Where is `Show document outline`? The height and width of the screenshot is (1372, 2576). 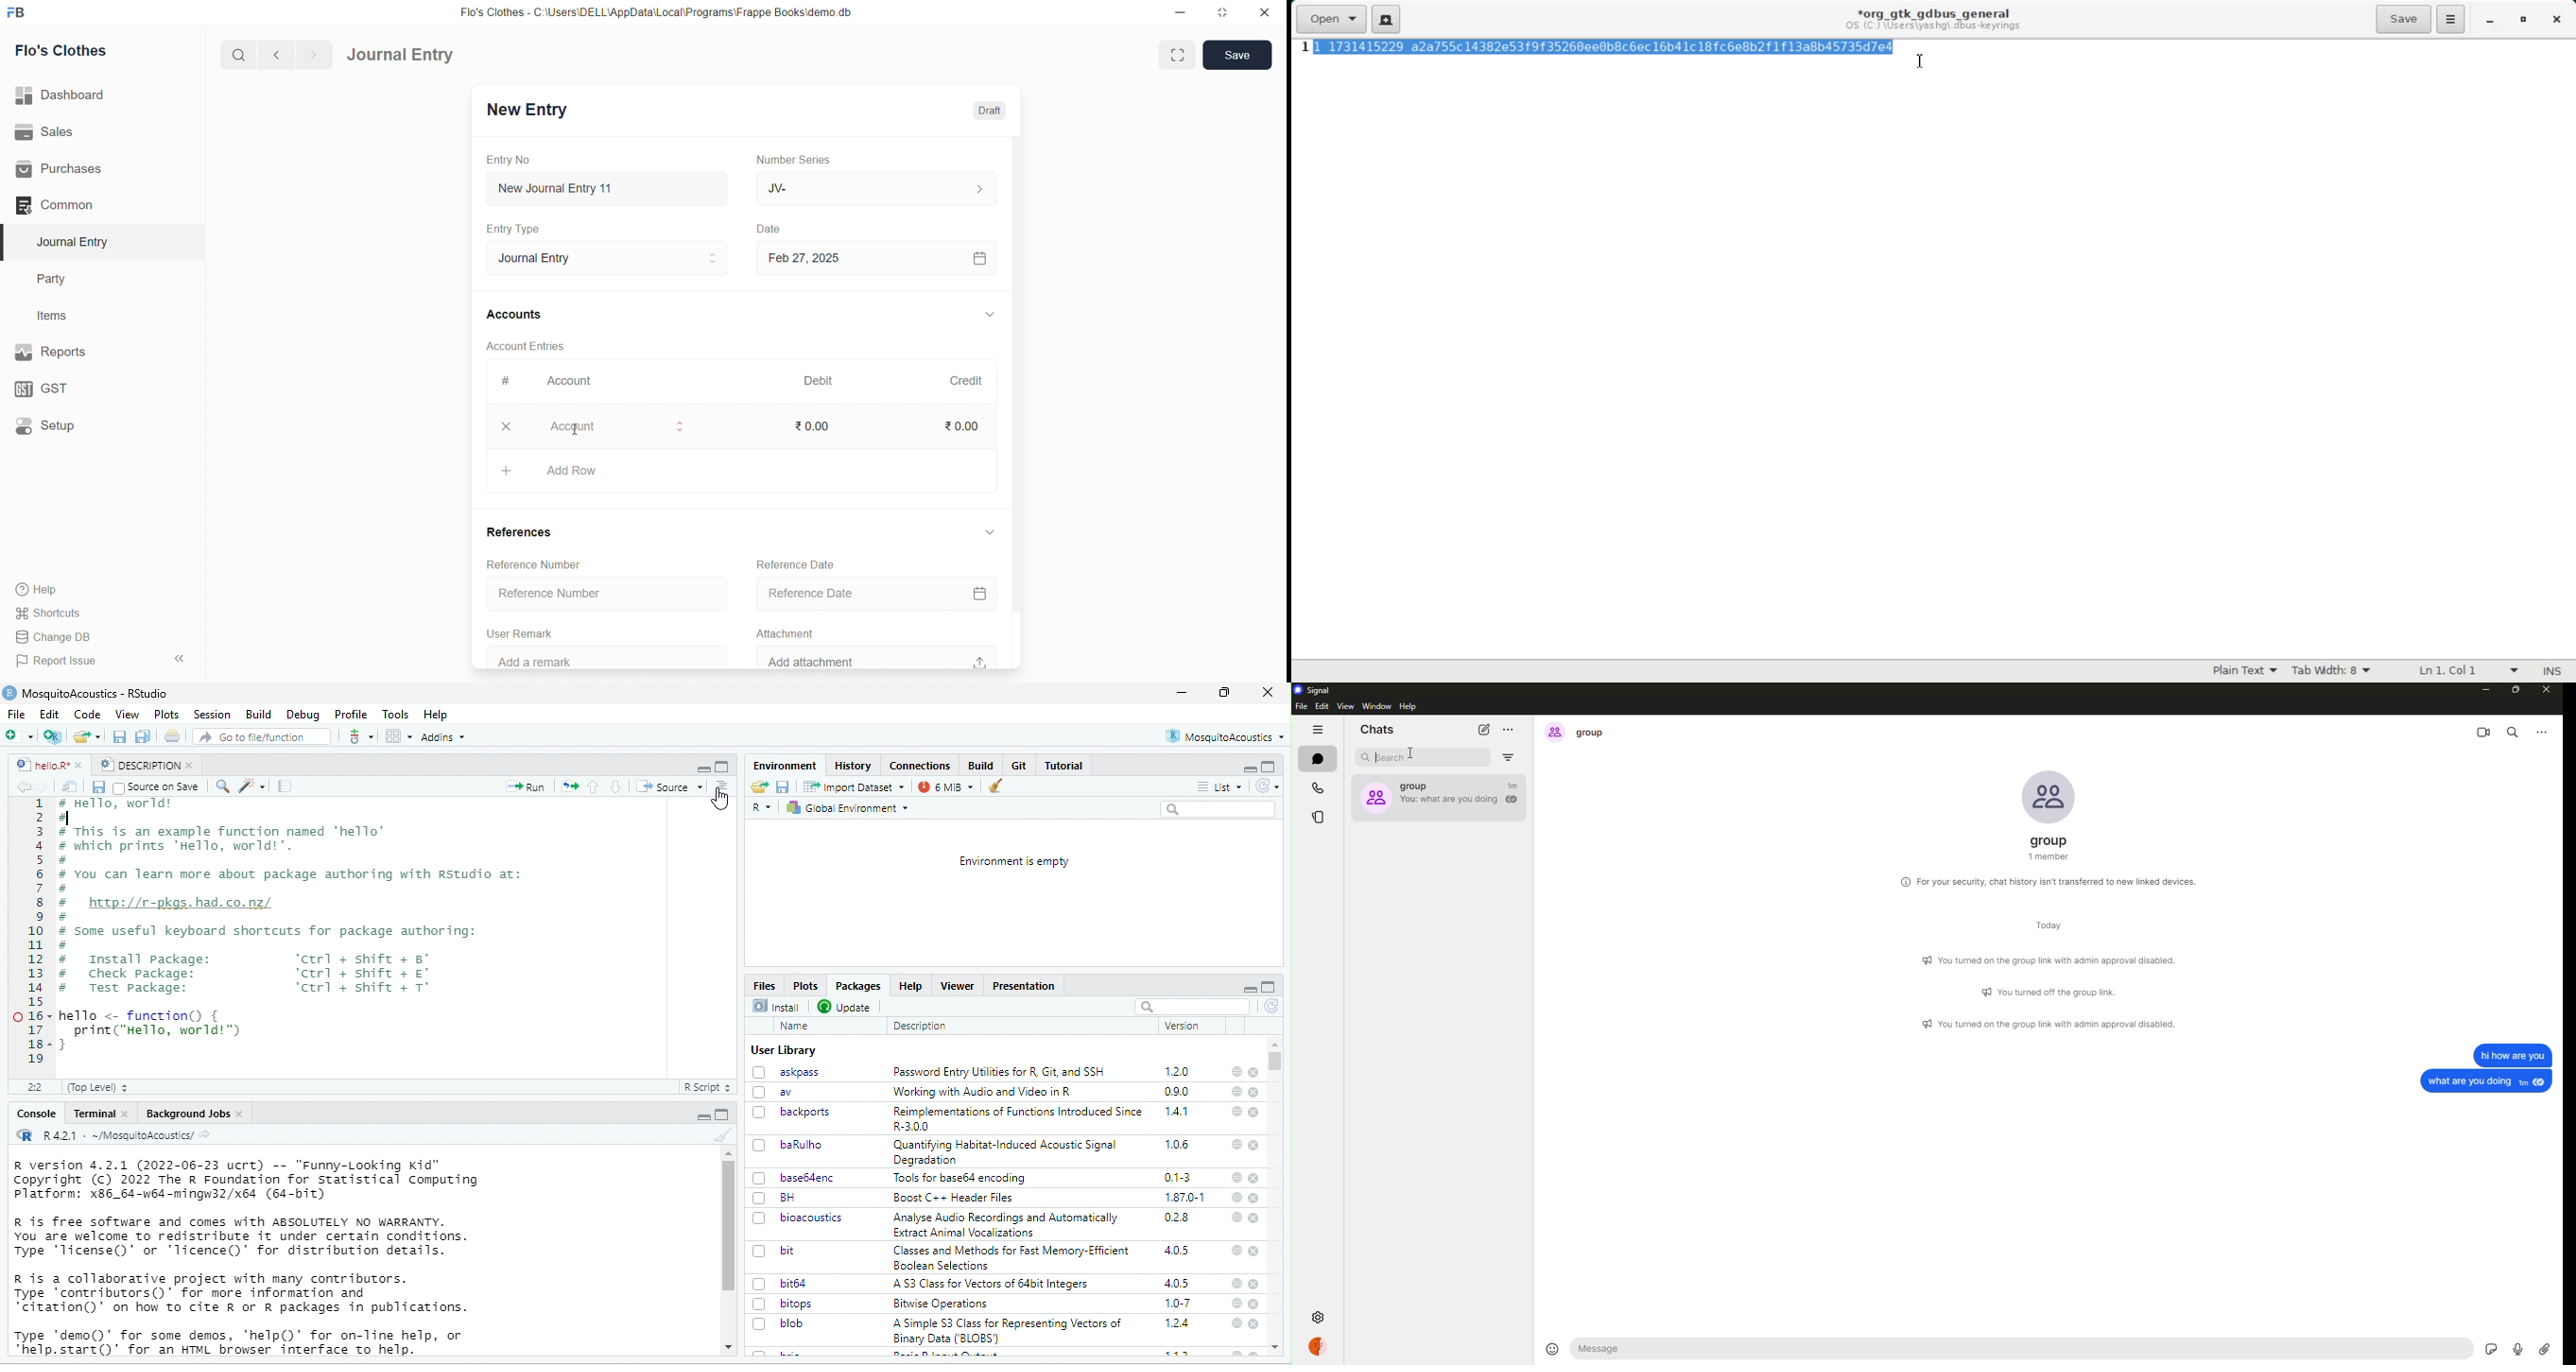 Show document outline is located at coordinates (724, 786).